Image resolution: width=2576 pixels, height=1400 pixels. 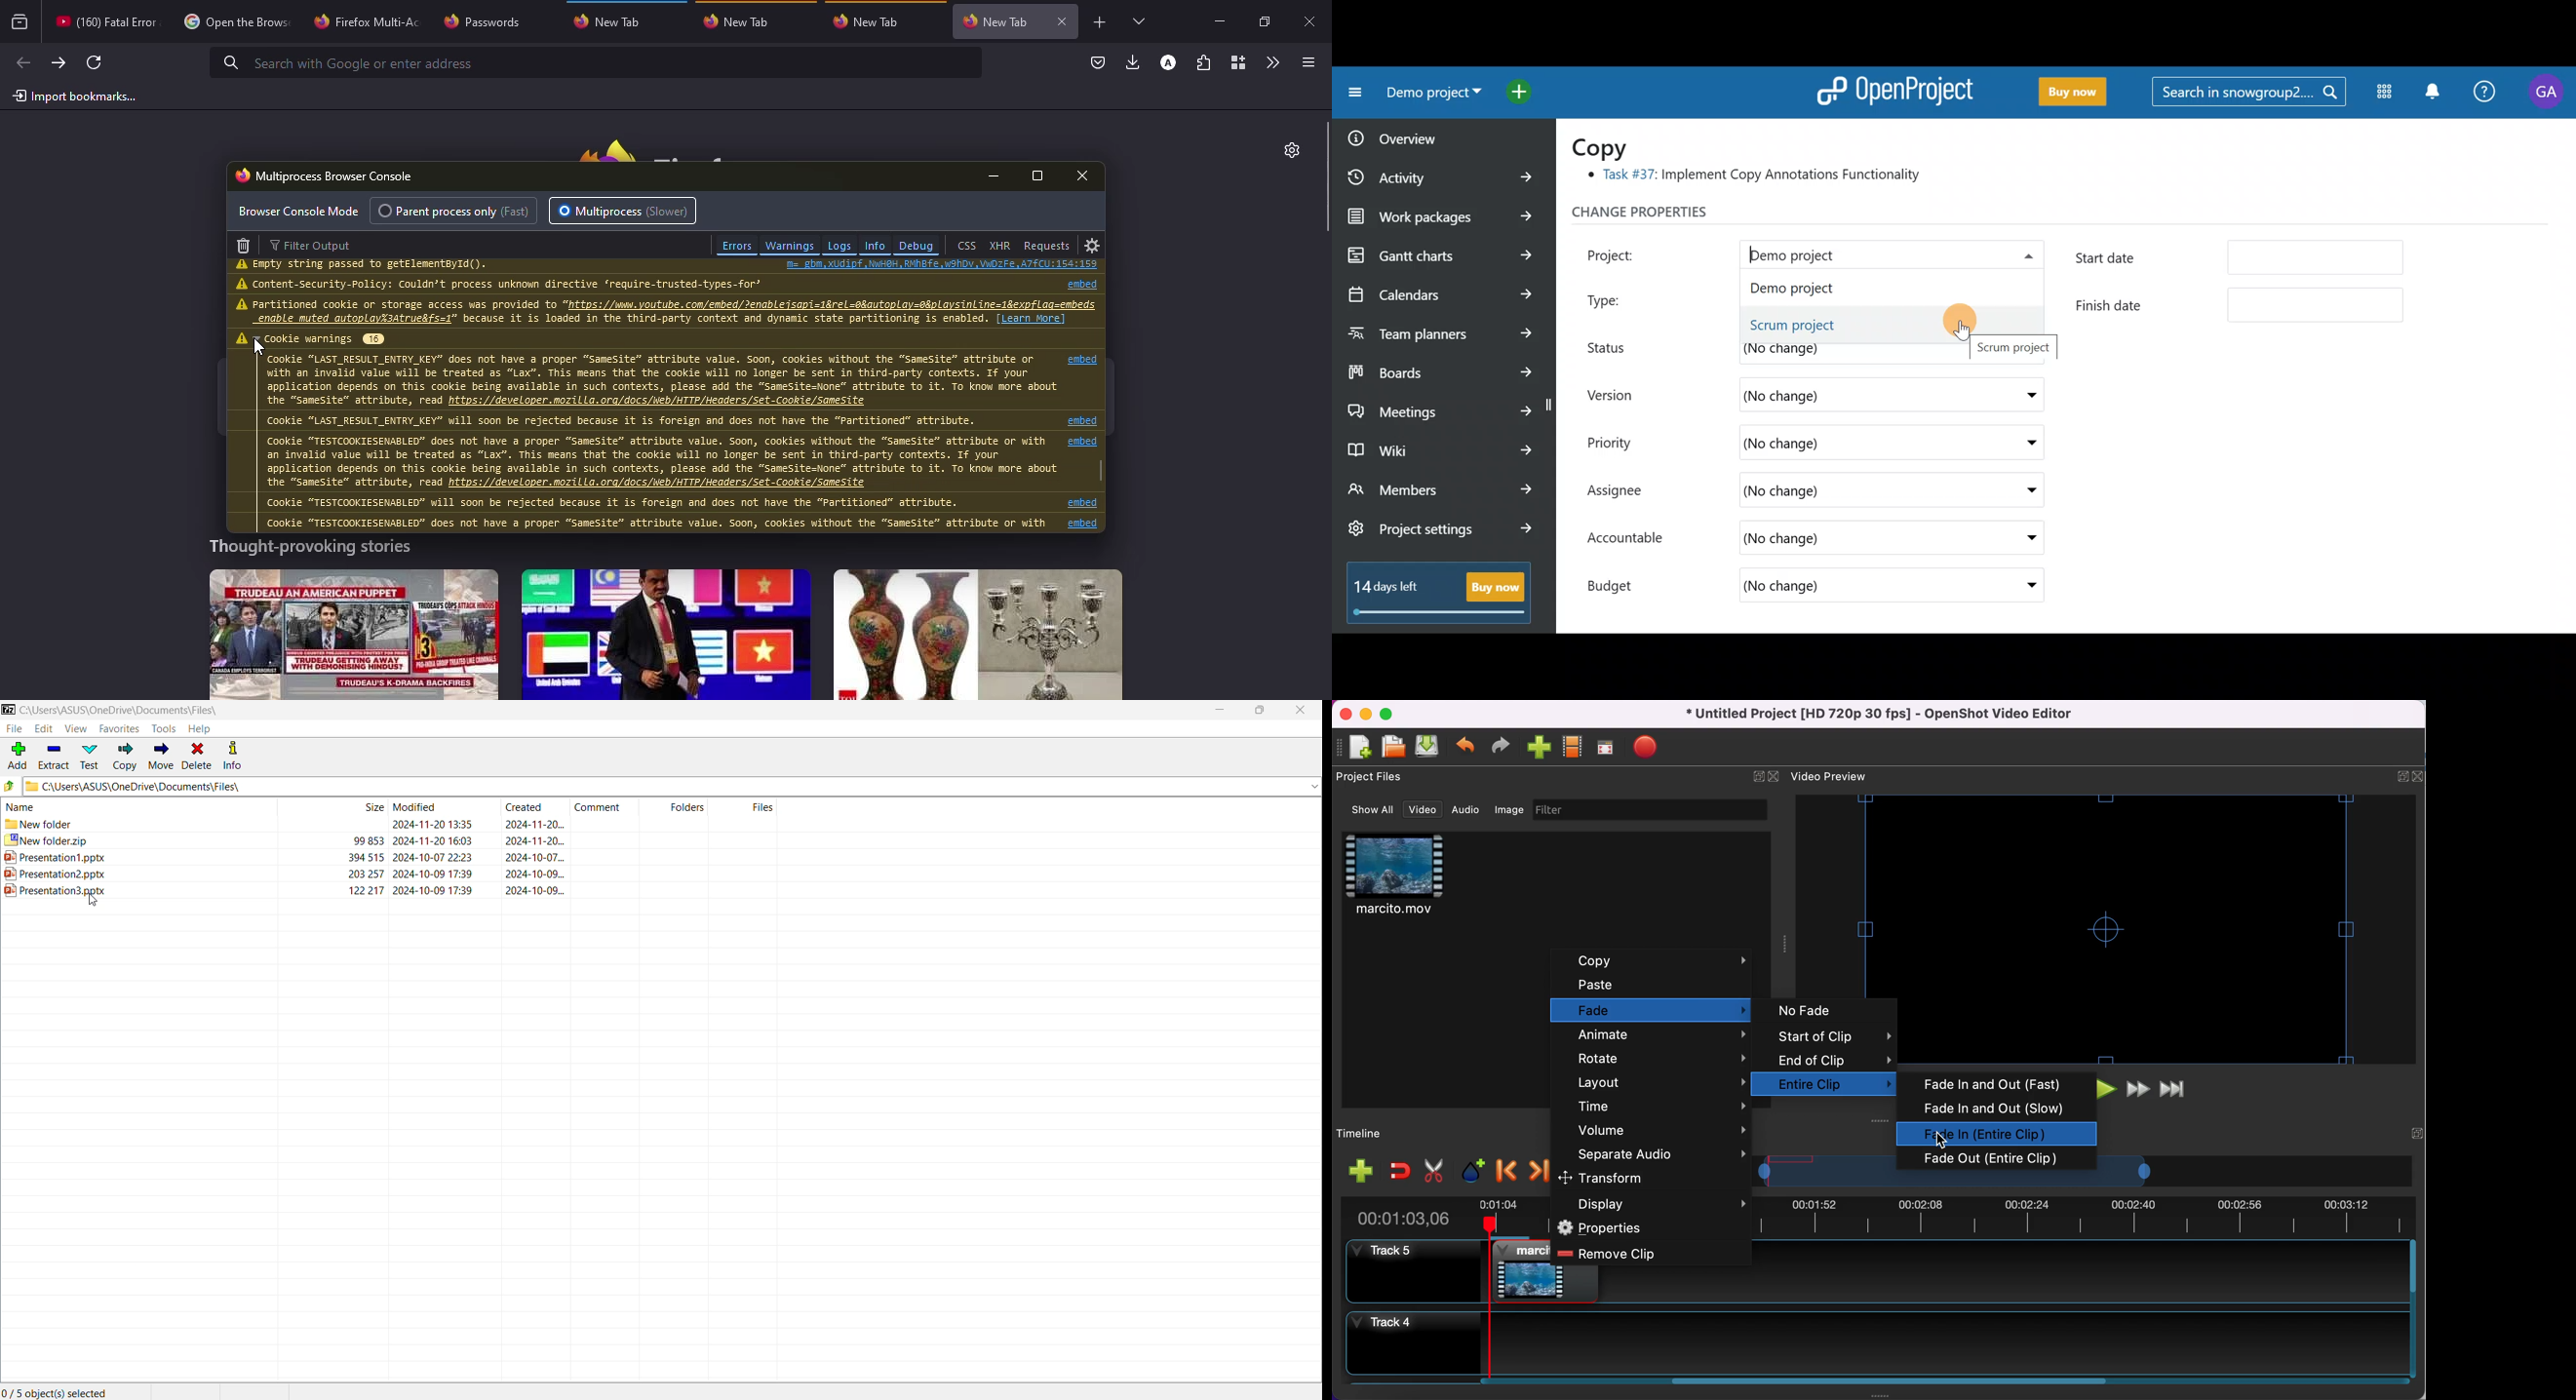 What do you see at coordinates (1624, 441) in the screenshot?
I see `Priority` at bounding box center [1624, 441].